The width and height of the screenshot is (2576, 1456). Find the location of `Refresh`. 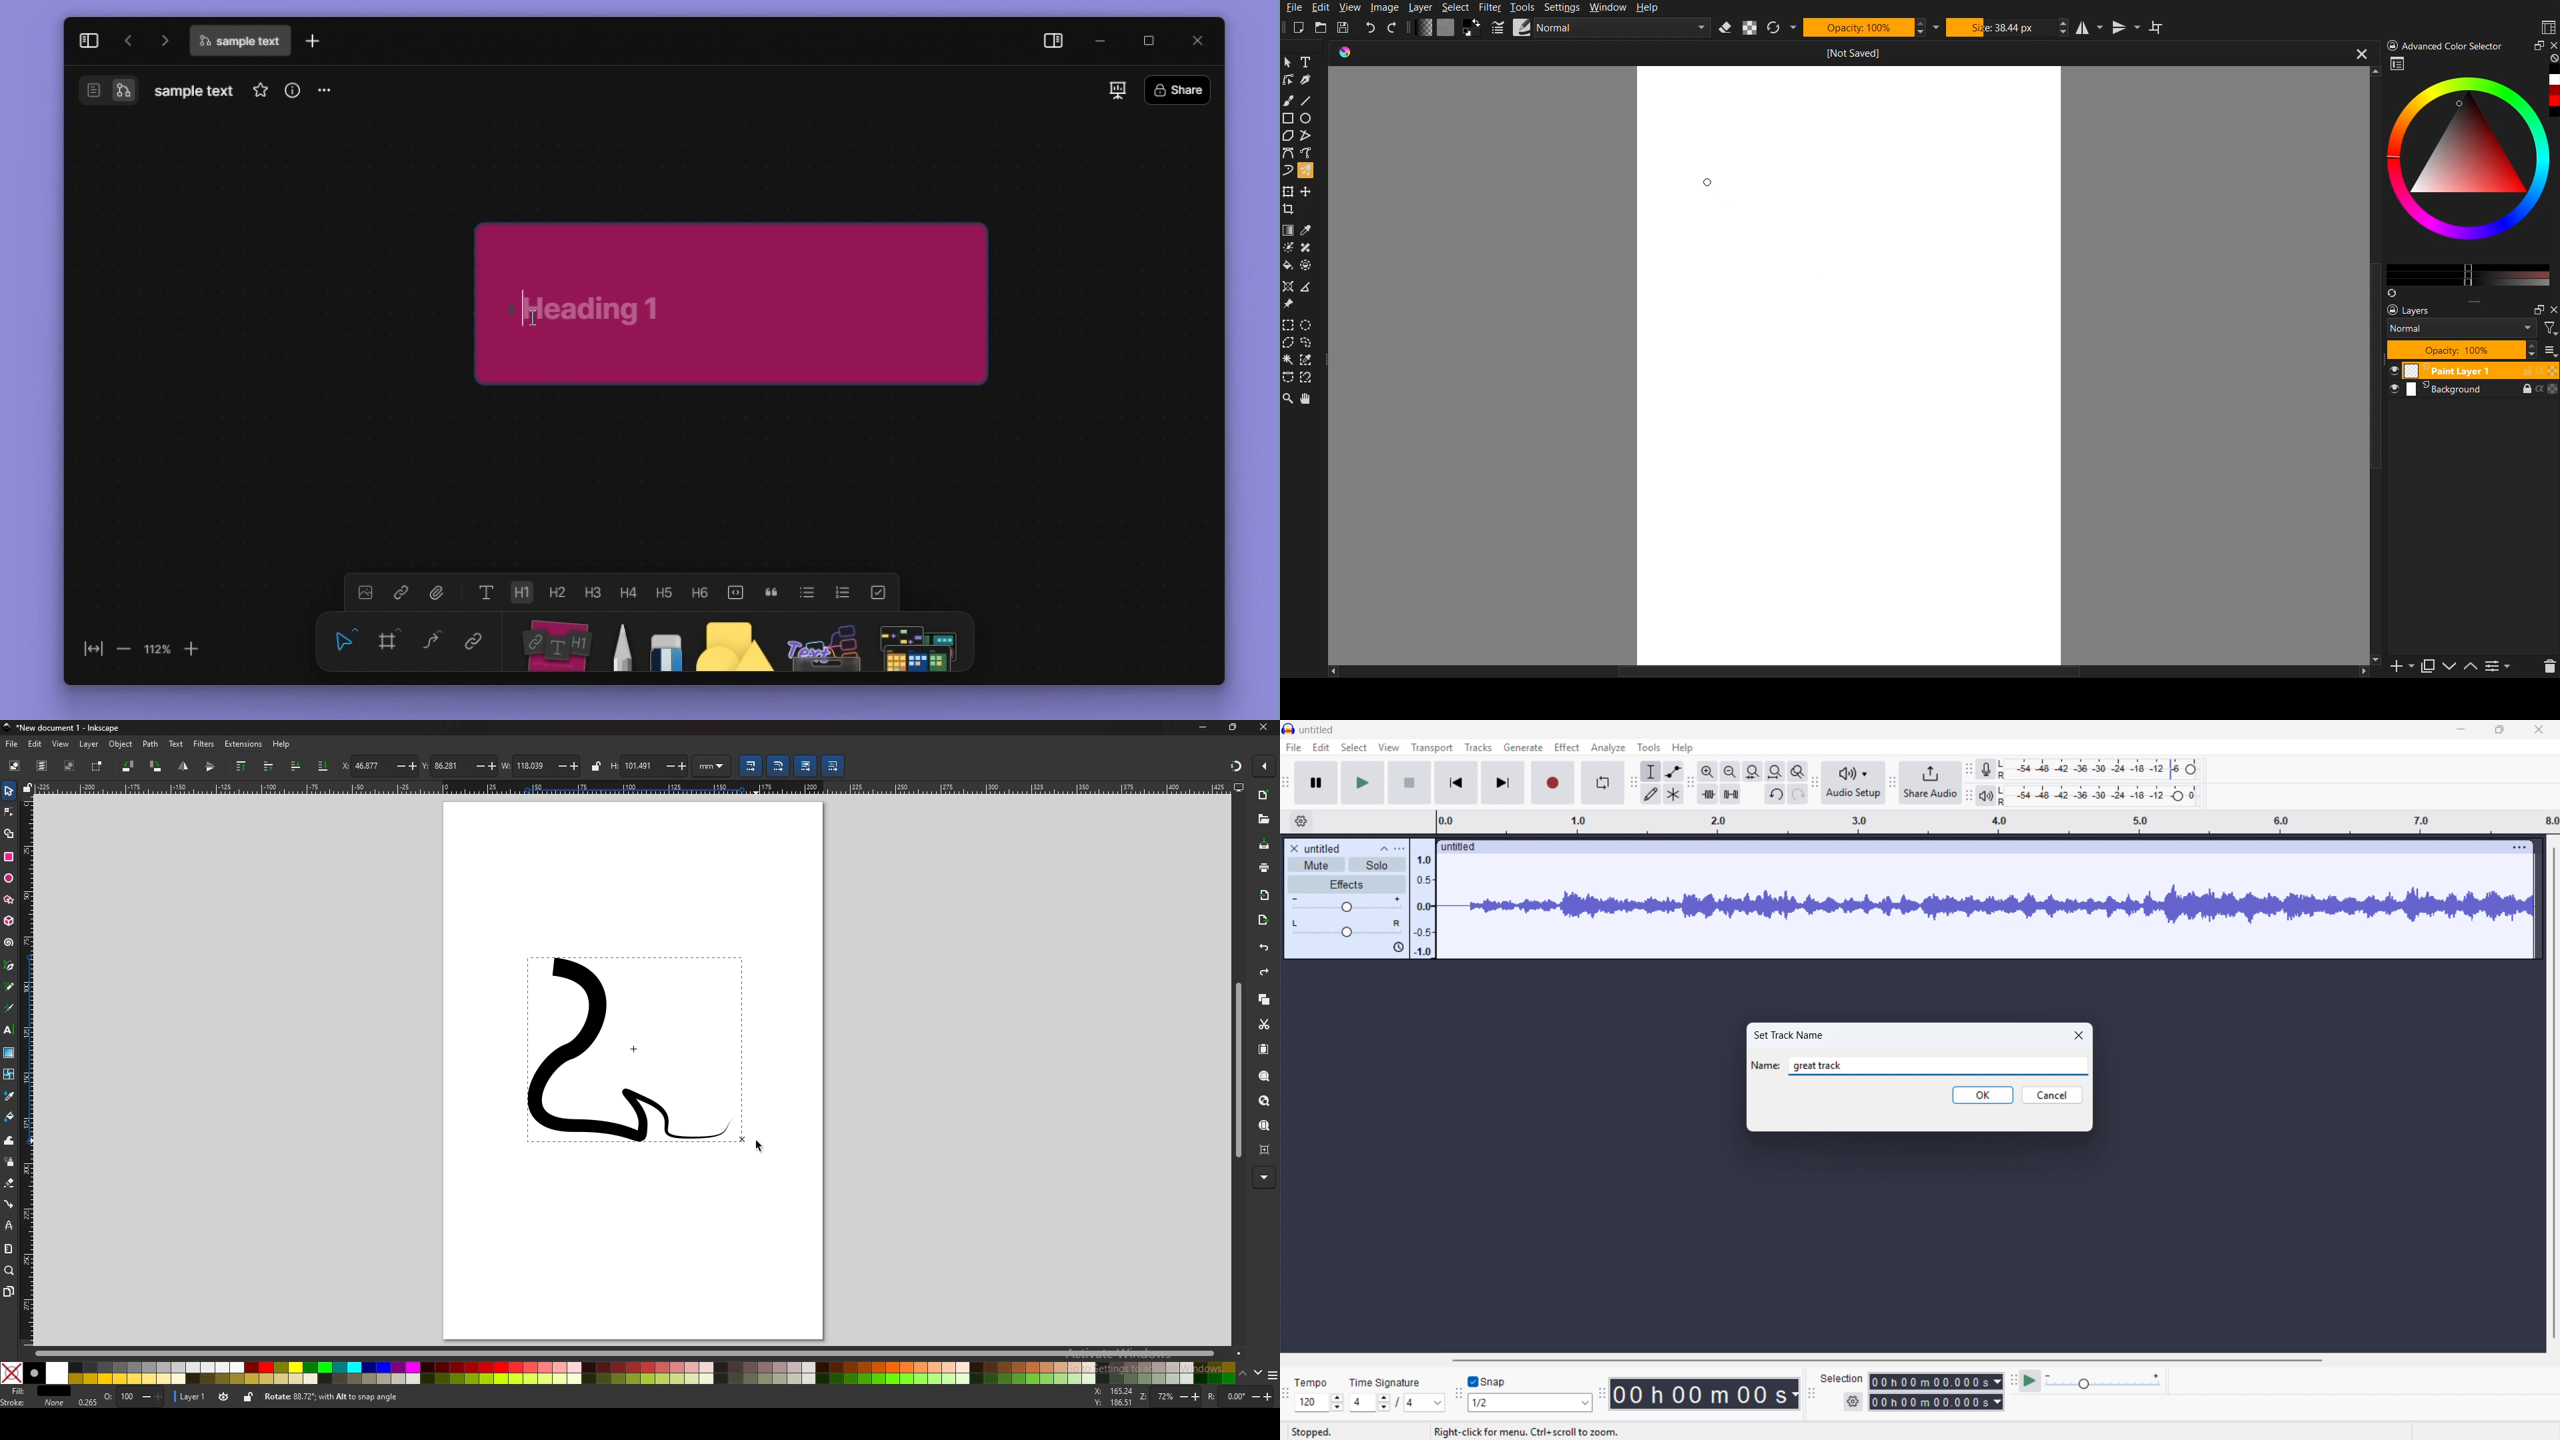

Refresh is located at coordinates (1783, 28).